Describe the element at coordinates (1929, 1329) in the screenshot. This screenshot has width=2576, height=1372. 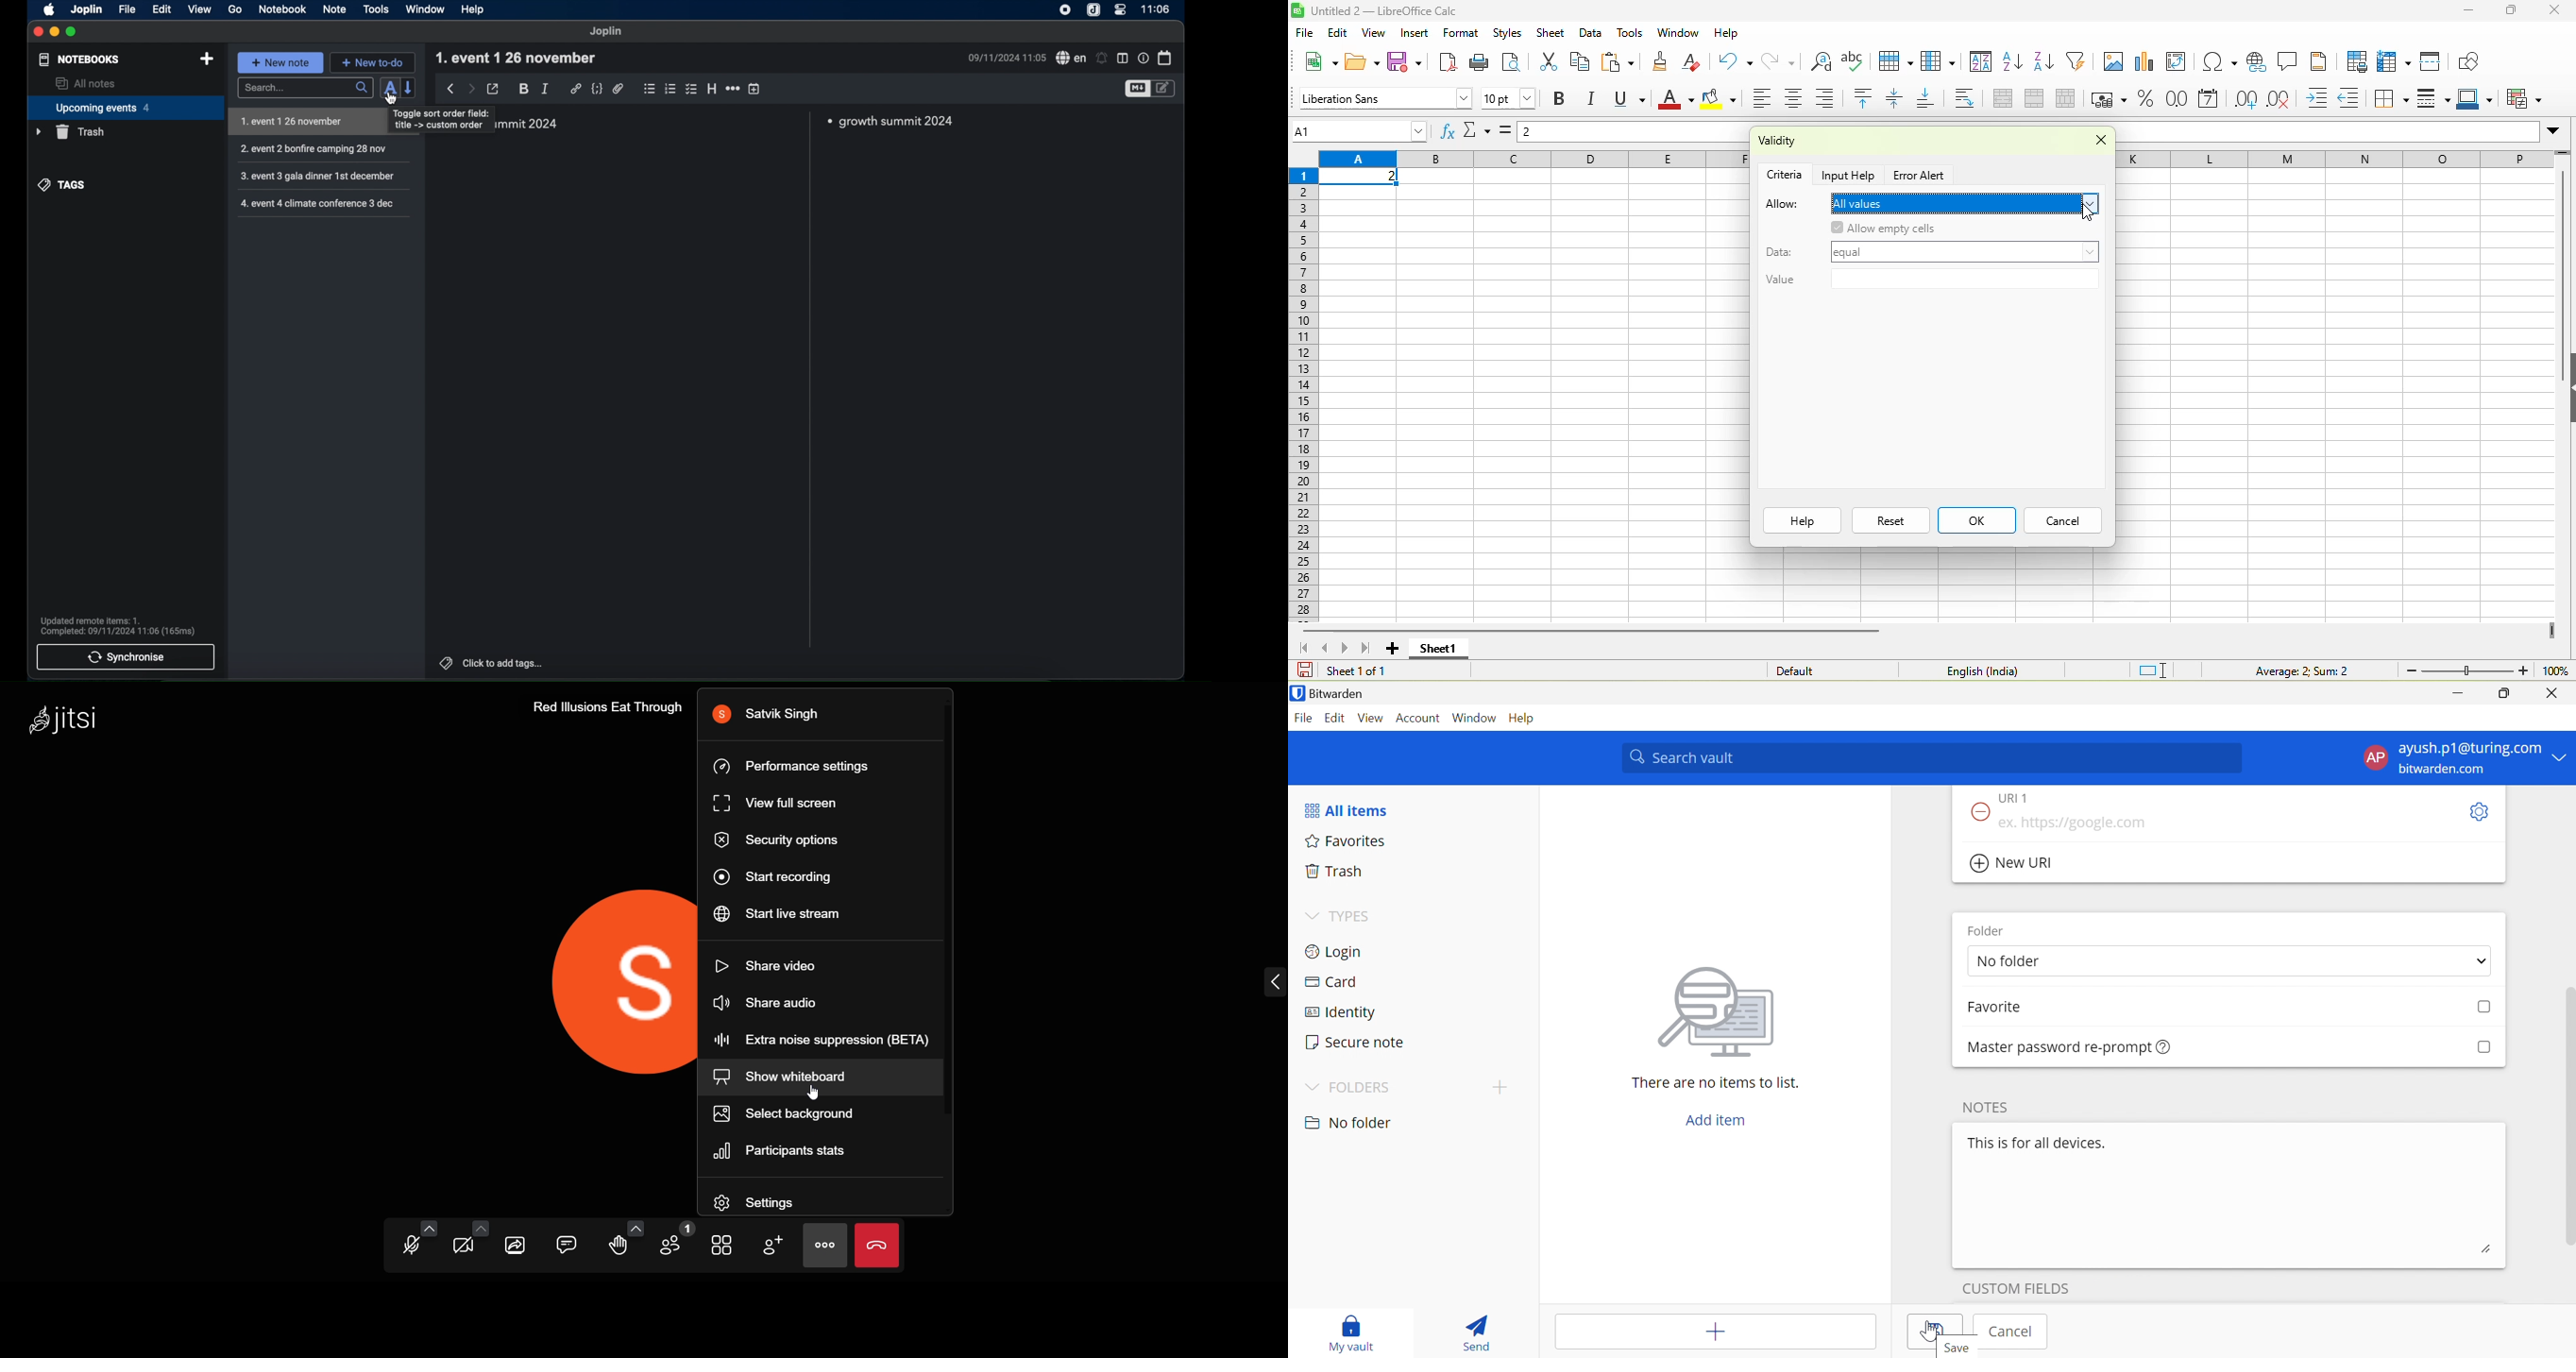
I see `Cursor` at that location.